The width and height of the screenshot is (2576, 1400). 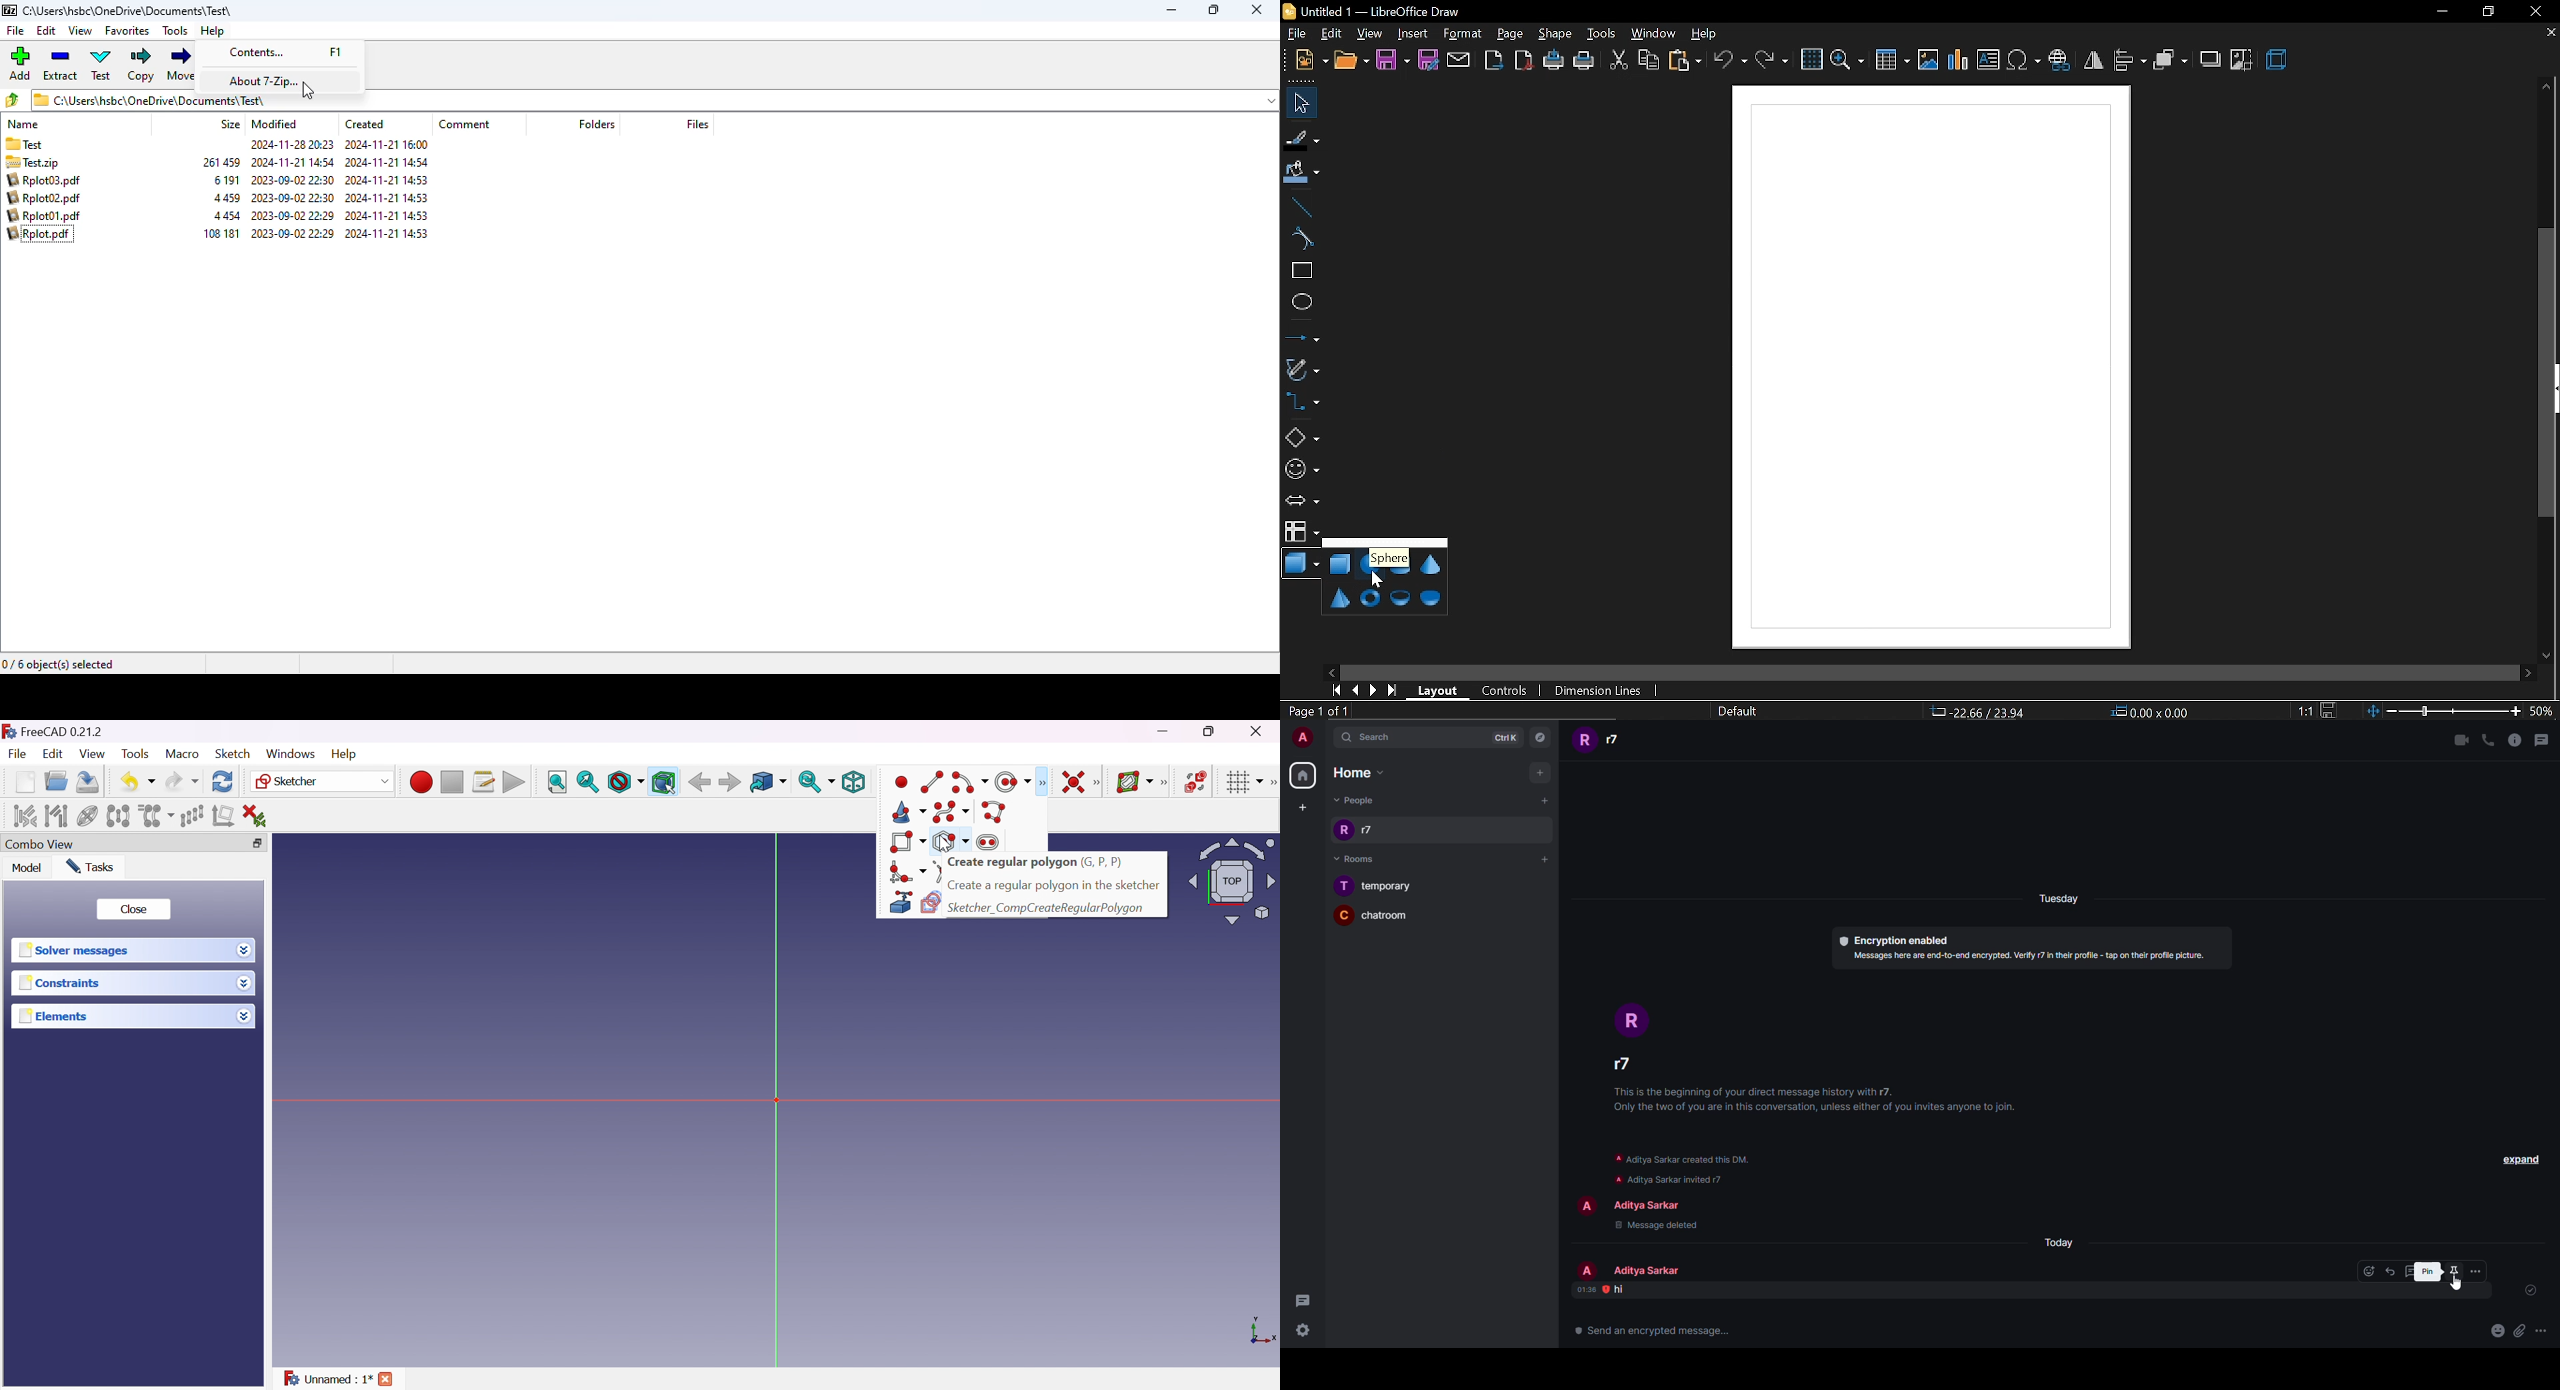 What do you see at coordinates (1301, 738) in the screenshot?
I see `account` at bounding box center [1301, 738].